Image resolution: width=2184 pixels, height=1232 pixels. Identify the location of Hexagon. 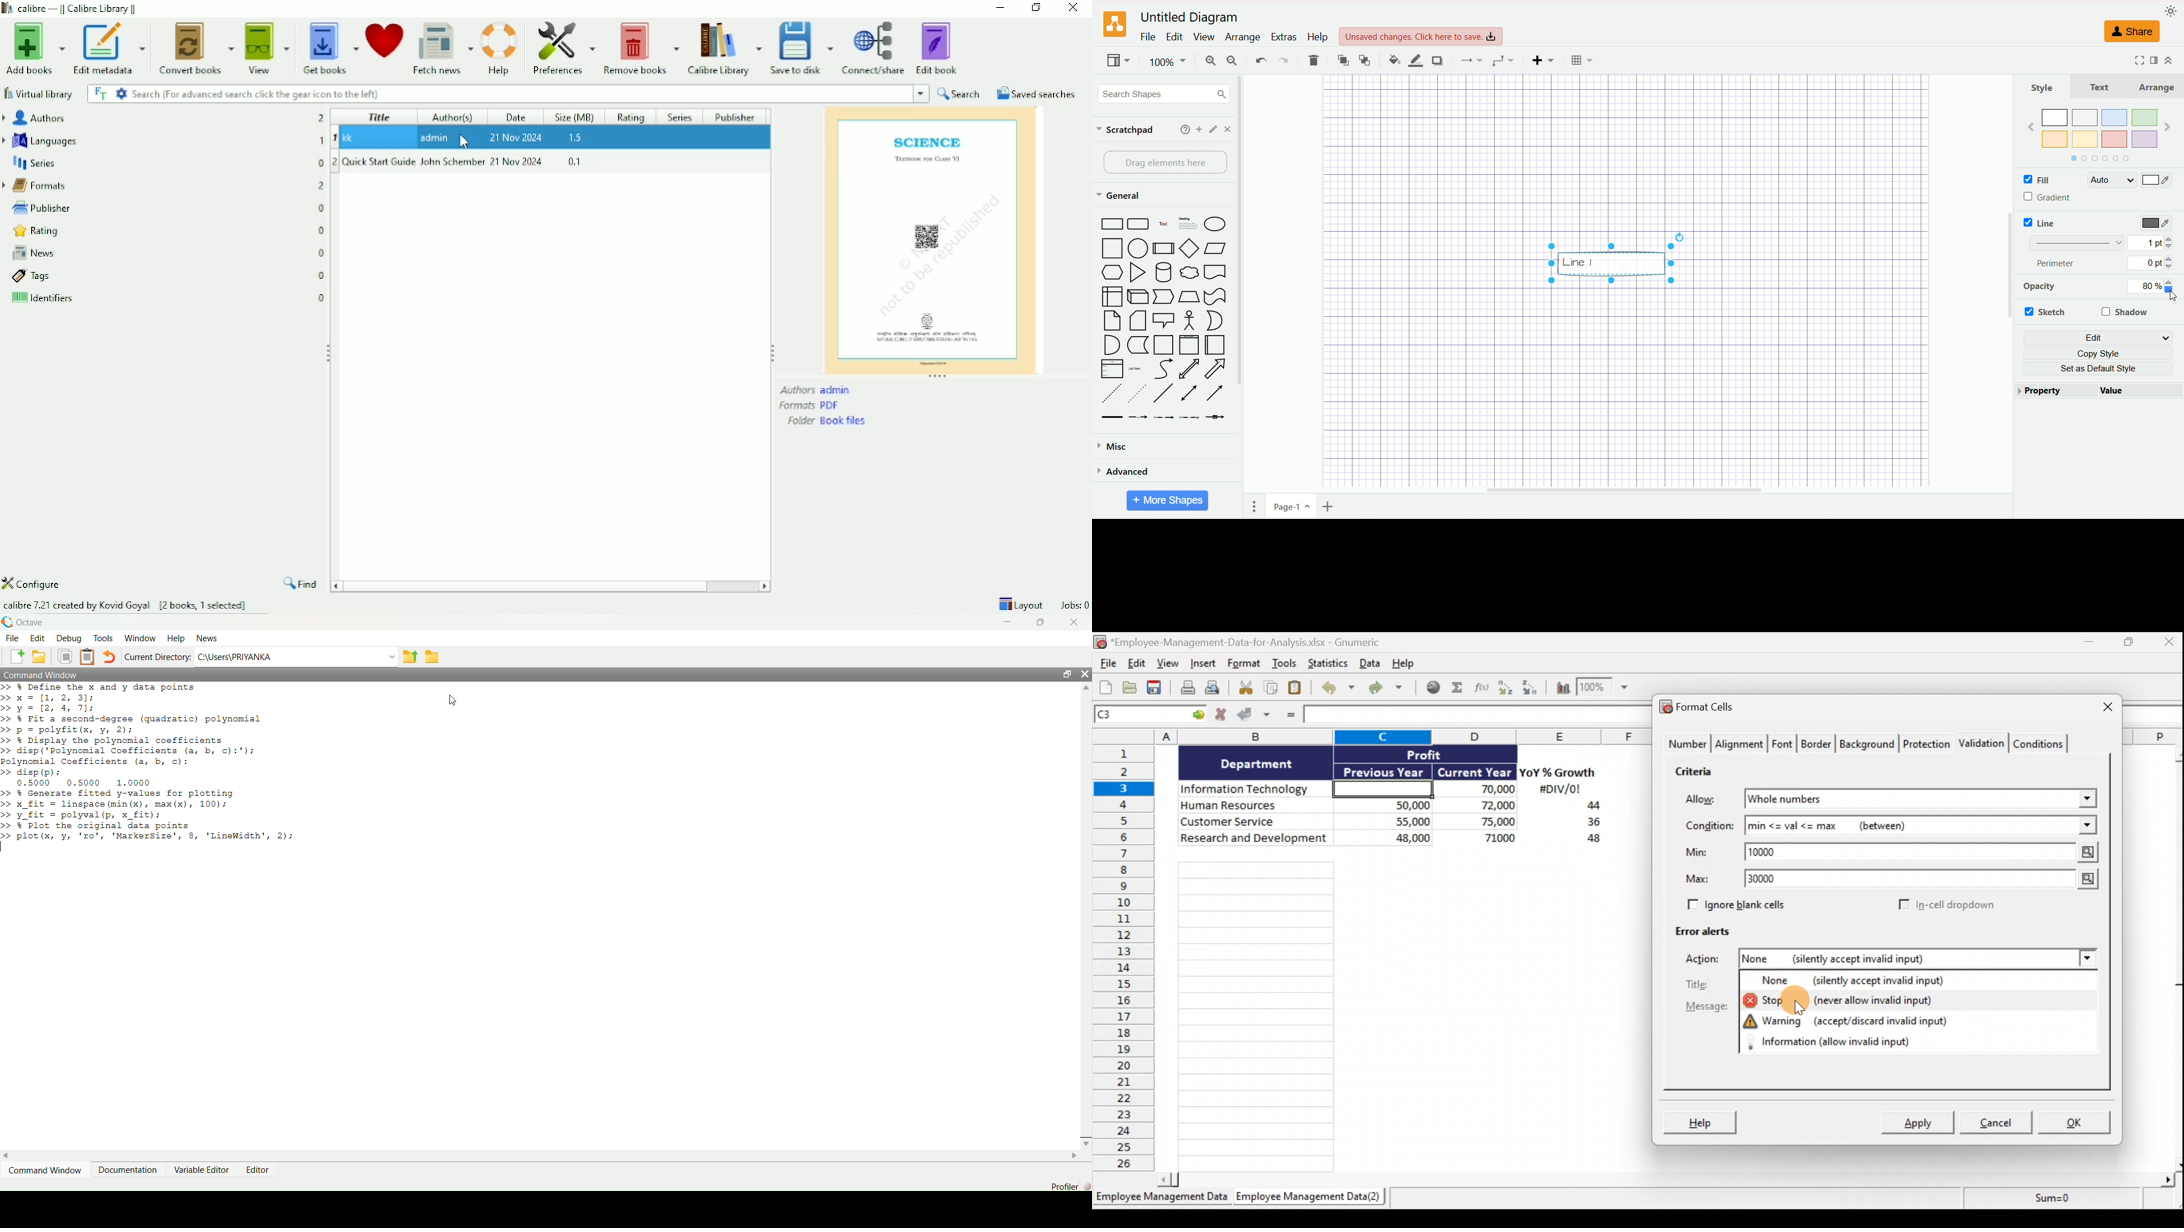
(1112, 274).